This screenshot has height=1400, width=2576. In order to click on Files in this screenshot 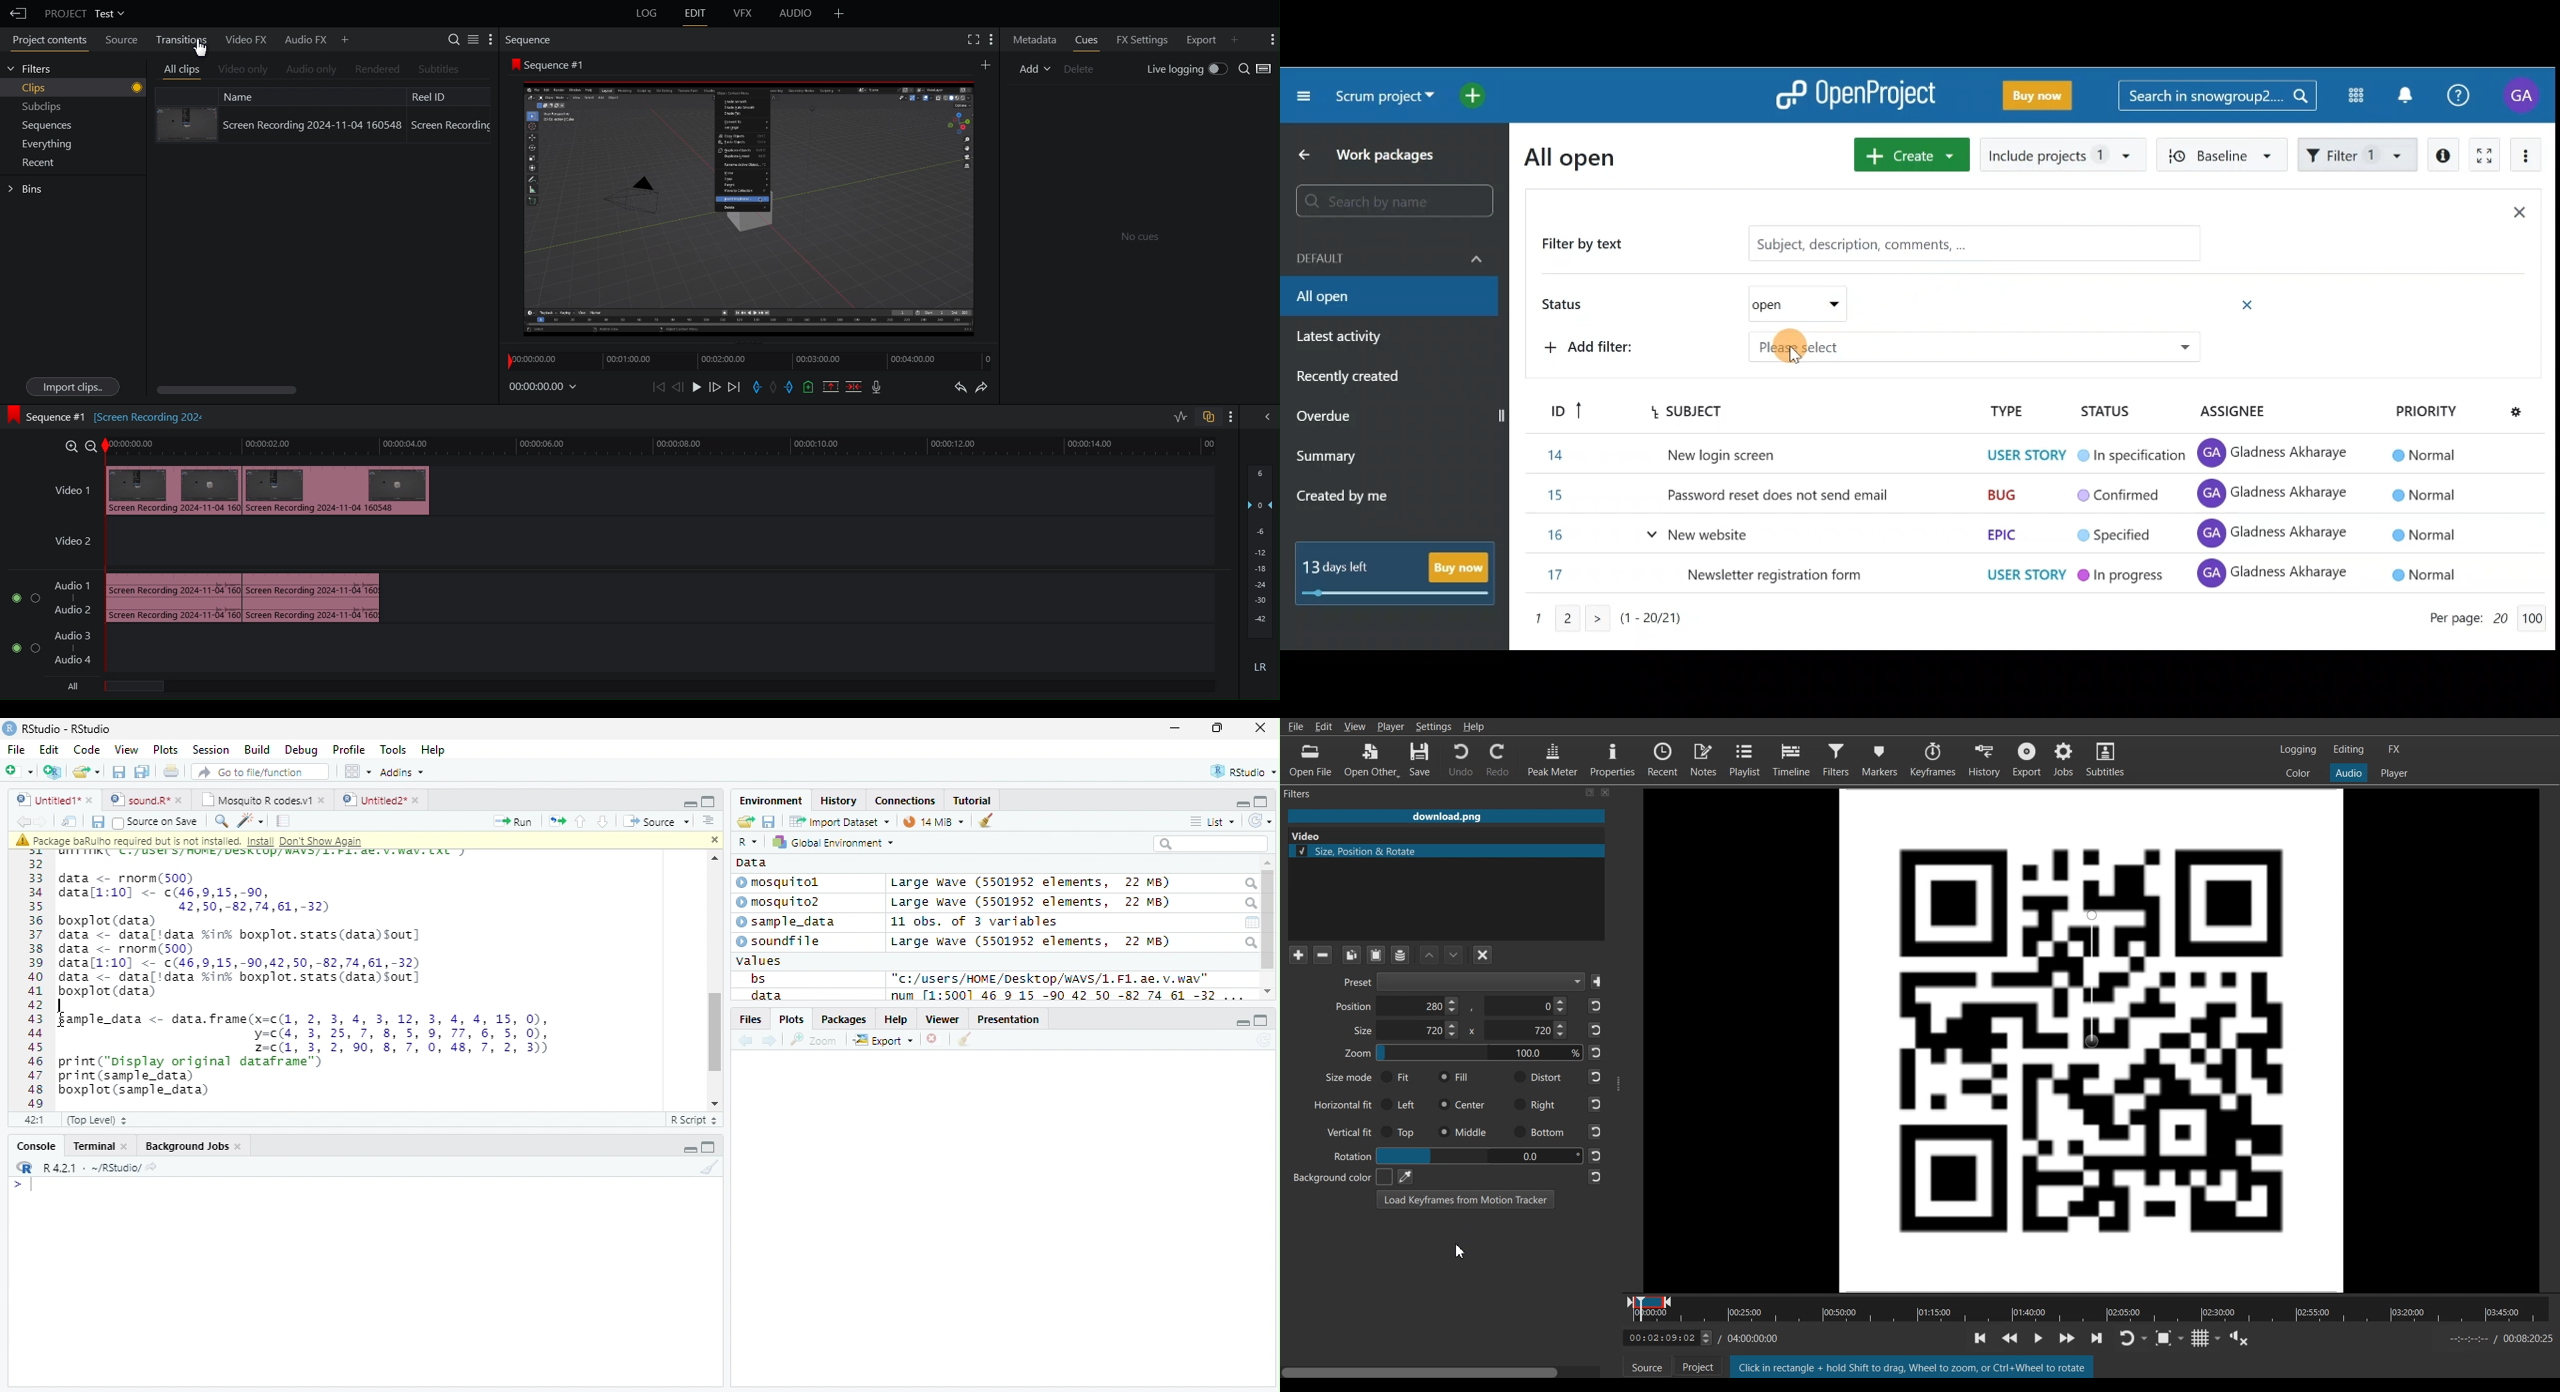, I will do `click(749, 1020)`.